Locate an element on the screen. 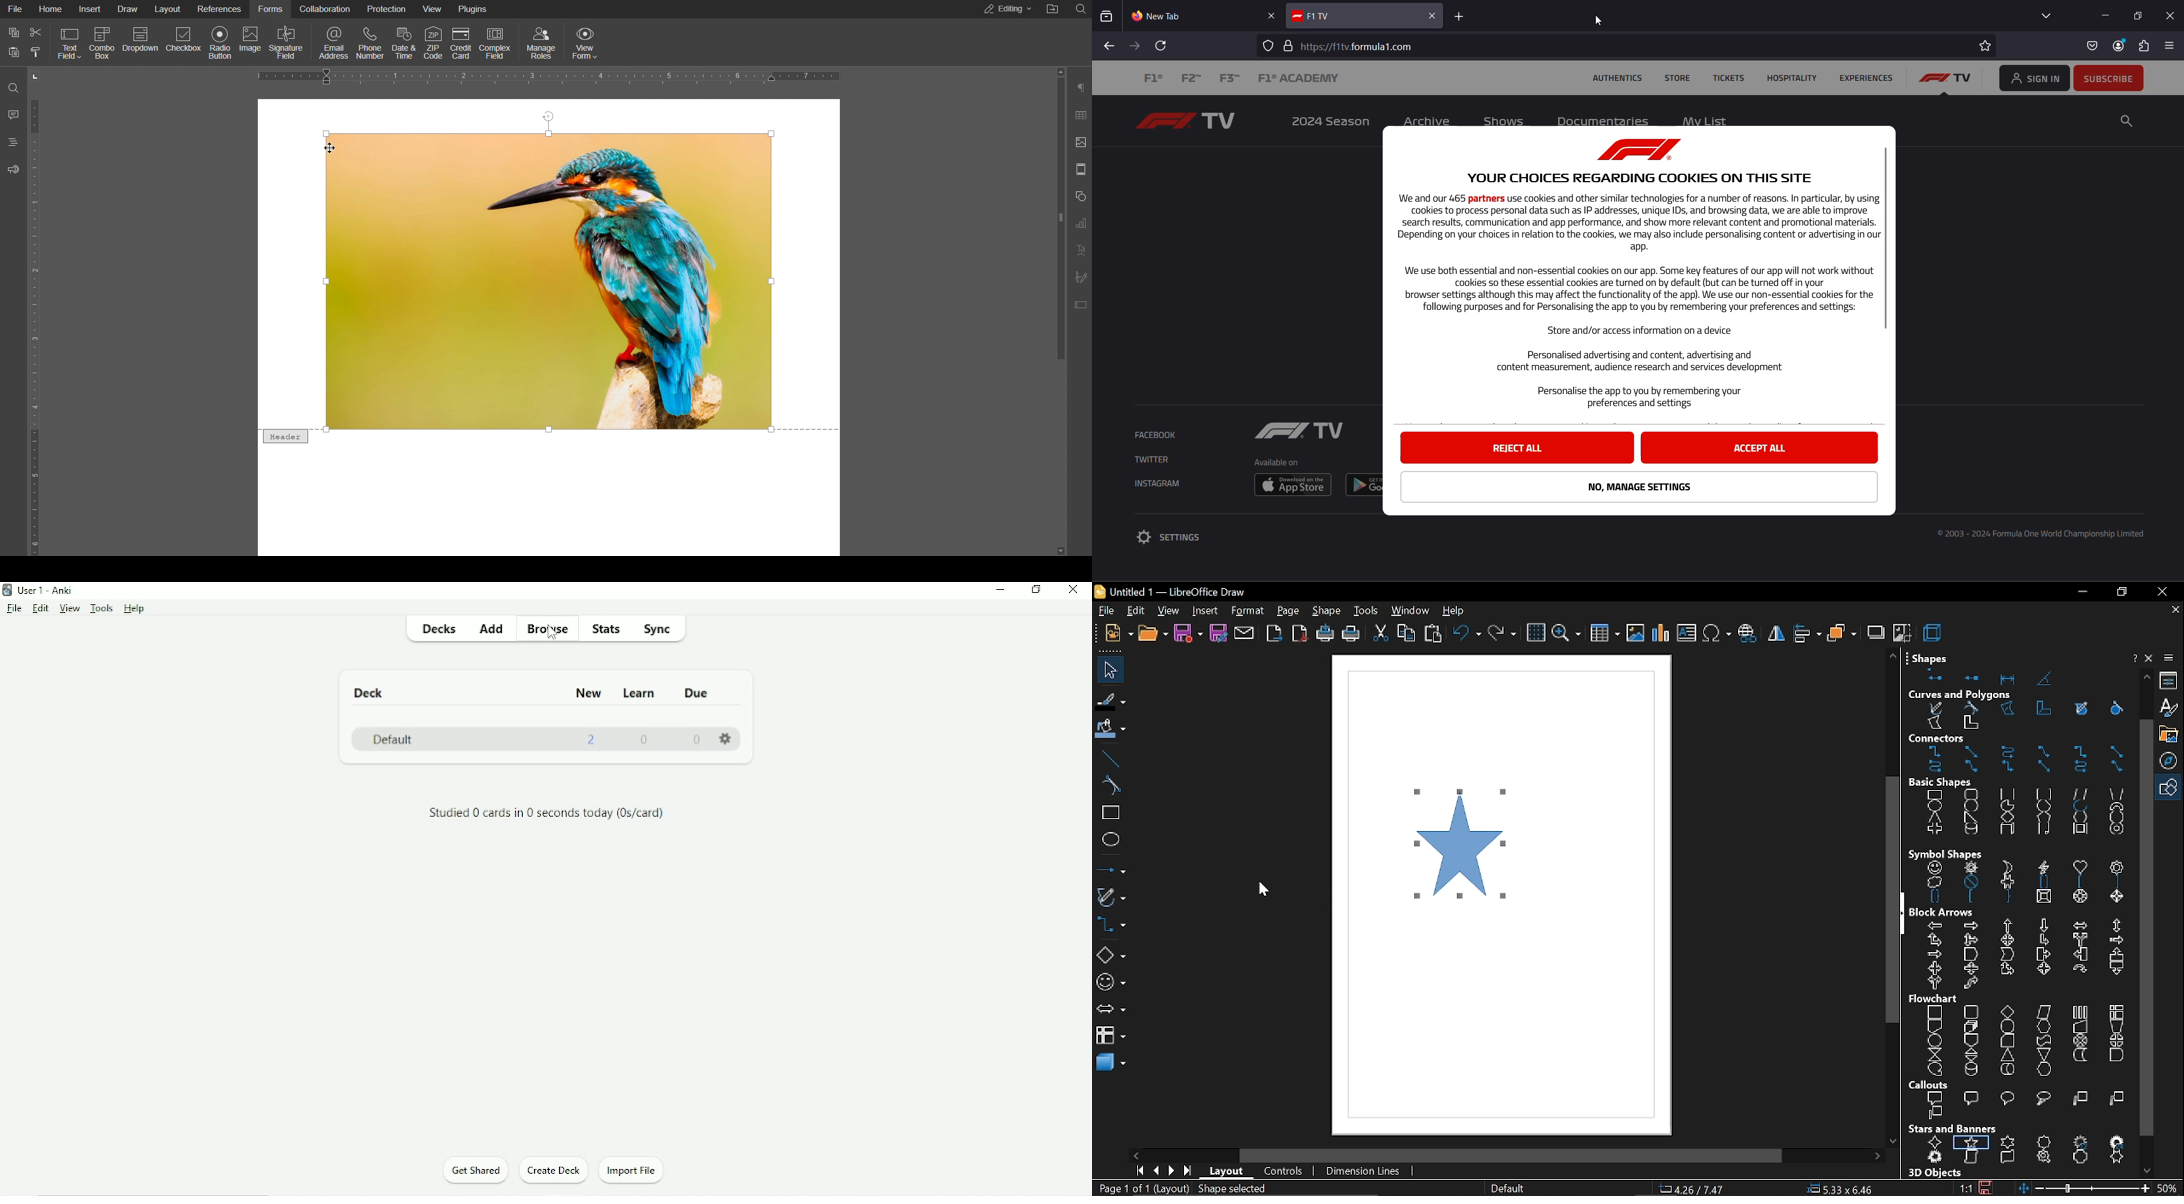 Image resolution: width=2184 pixels, height=1204 pixels. View is located at coordinates (69, 608).